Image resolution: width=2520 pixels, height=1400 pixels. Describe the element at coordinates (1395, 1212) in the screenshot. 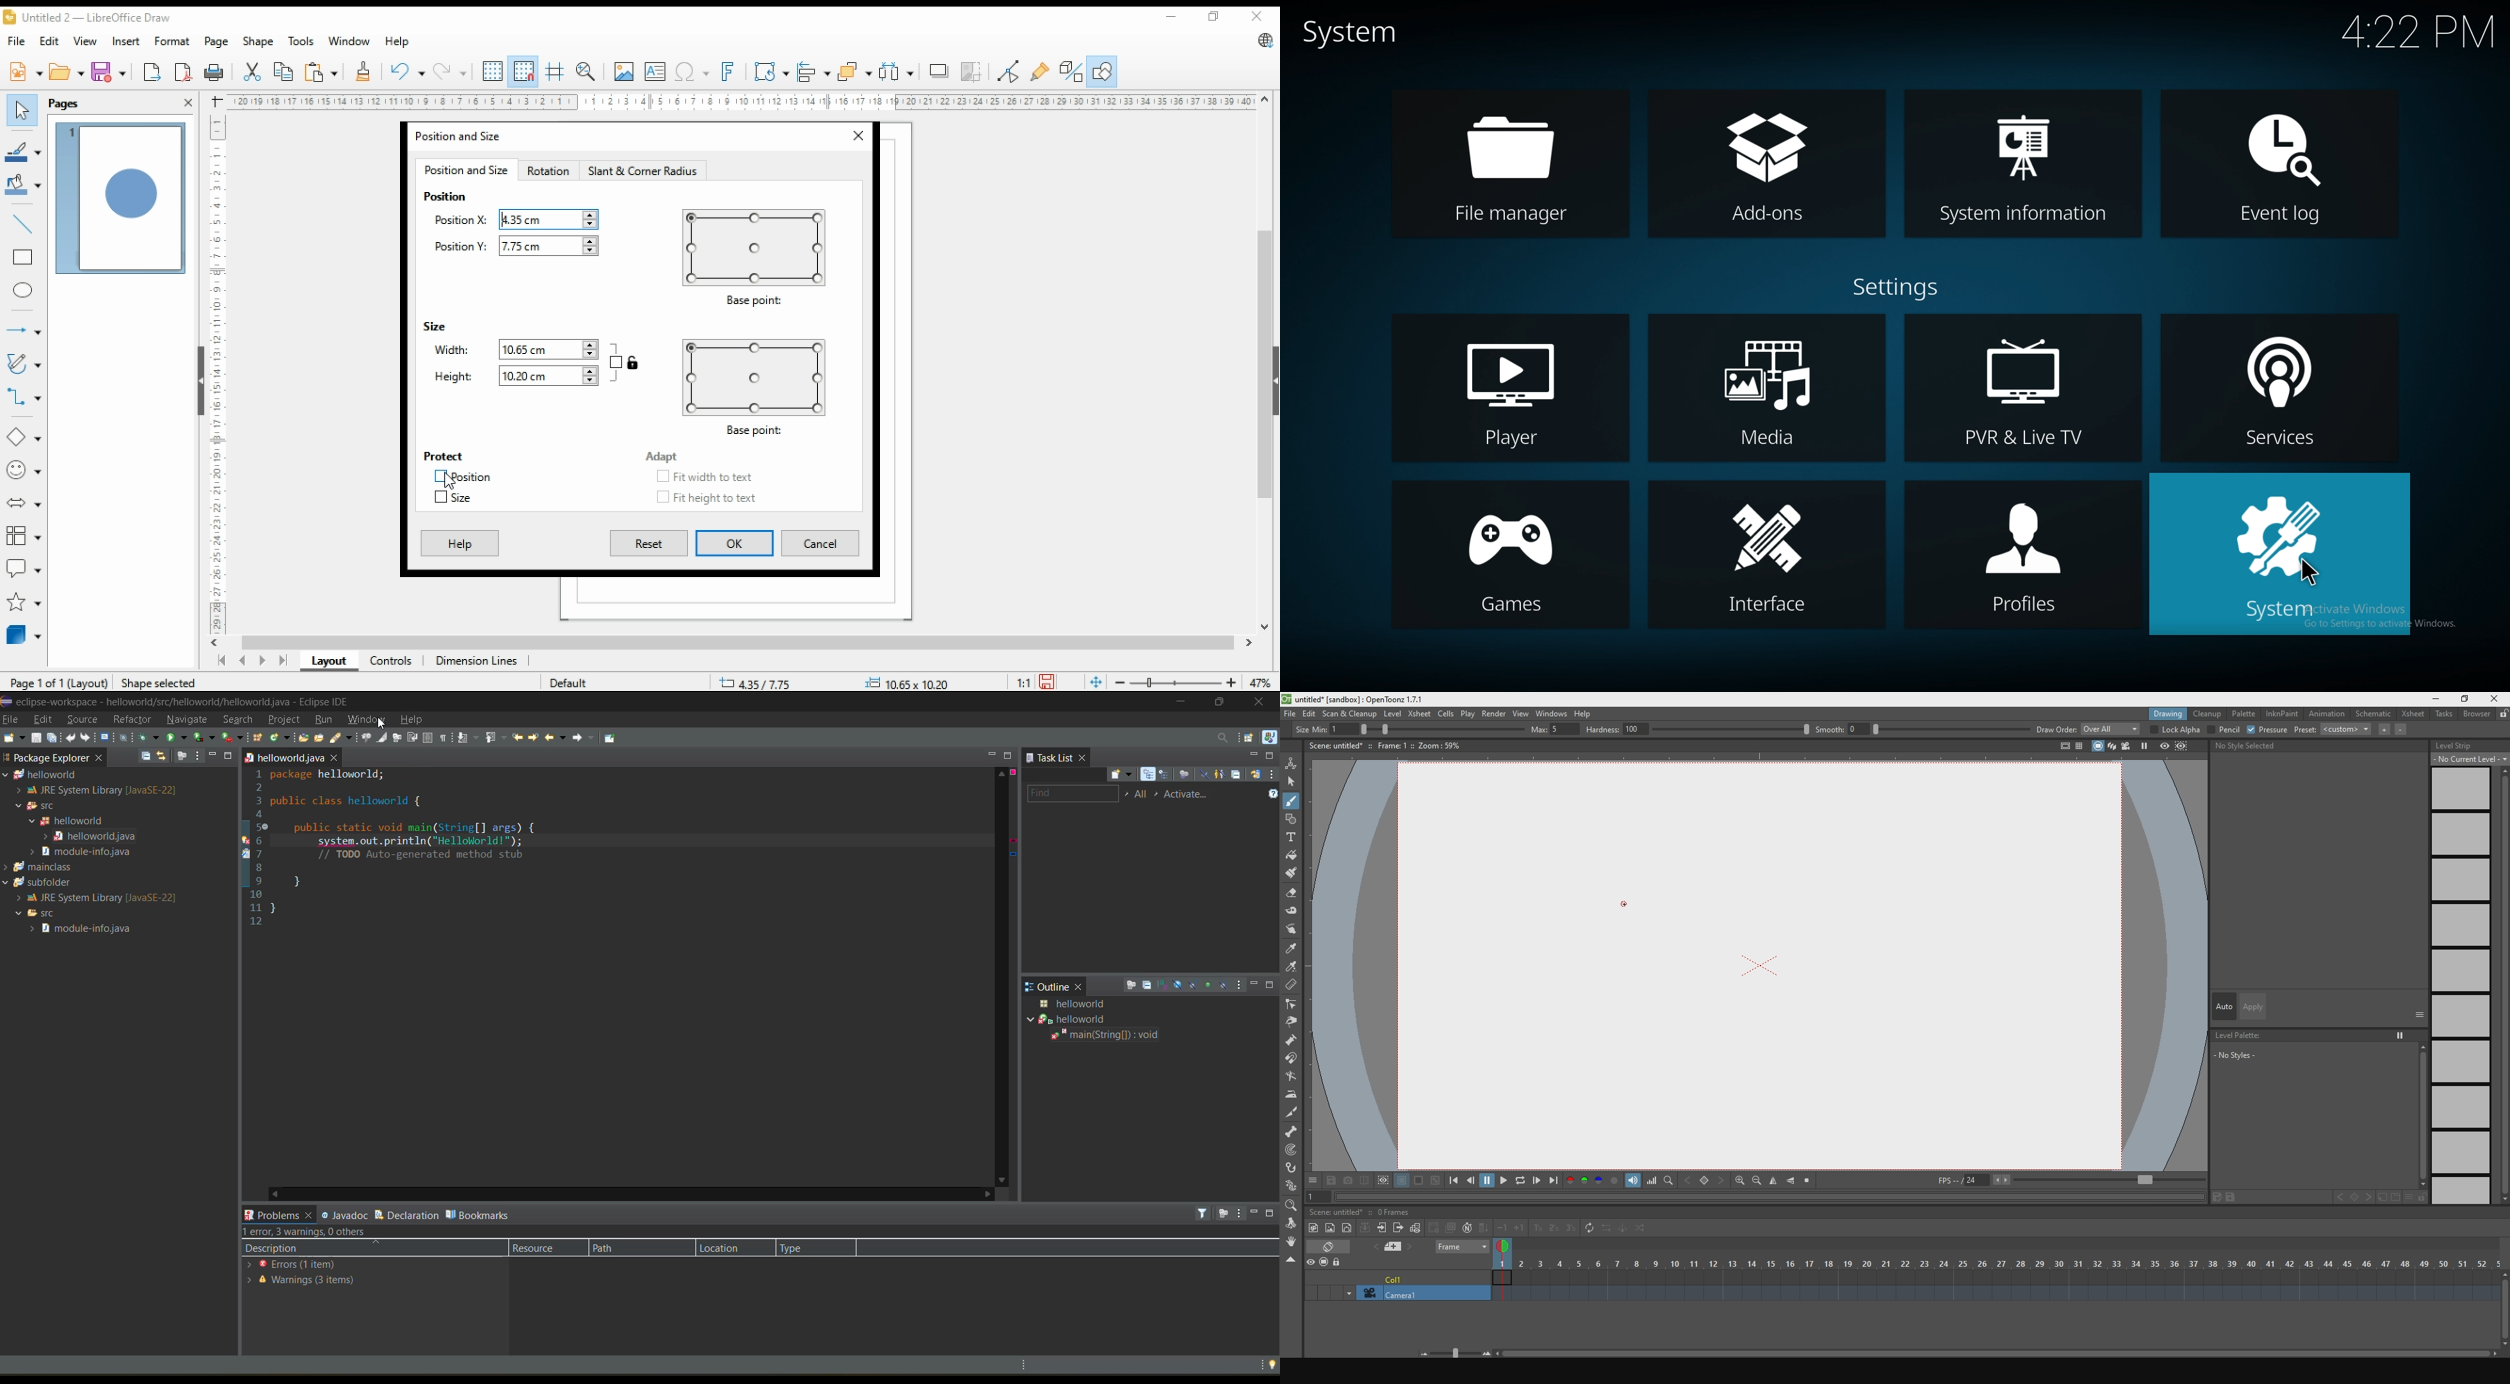

I see `0 frames` at that location.